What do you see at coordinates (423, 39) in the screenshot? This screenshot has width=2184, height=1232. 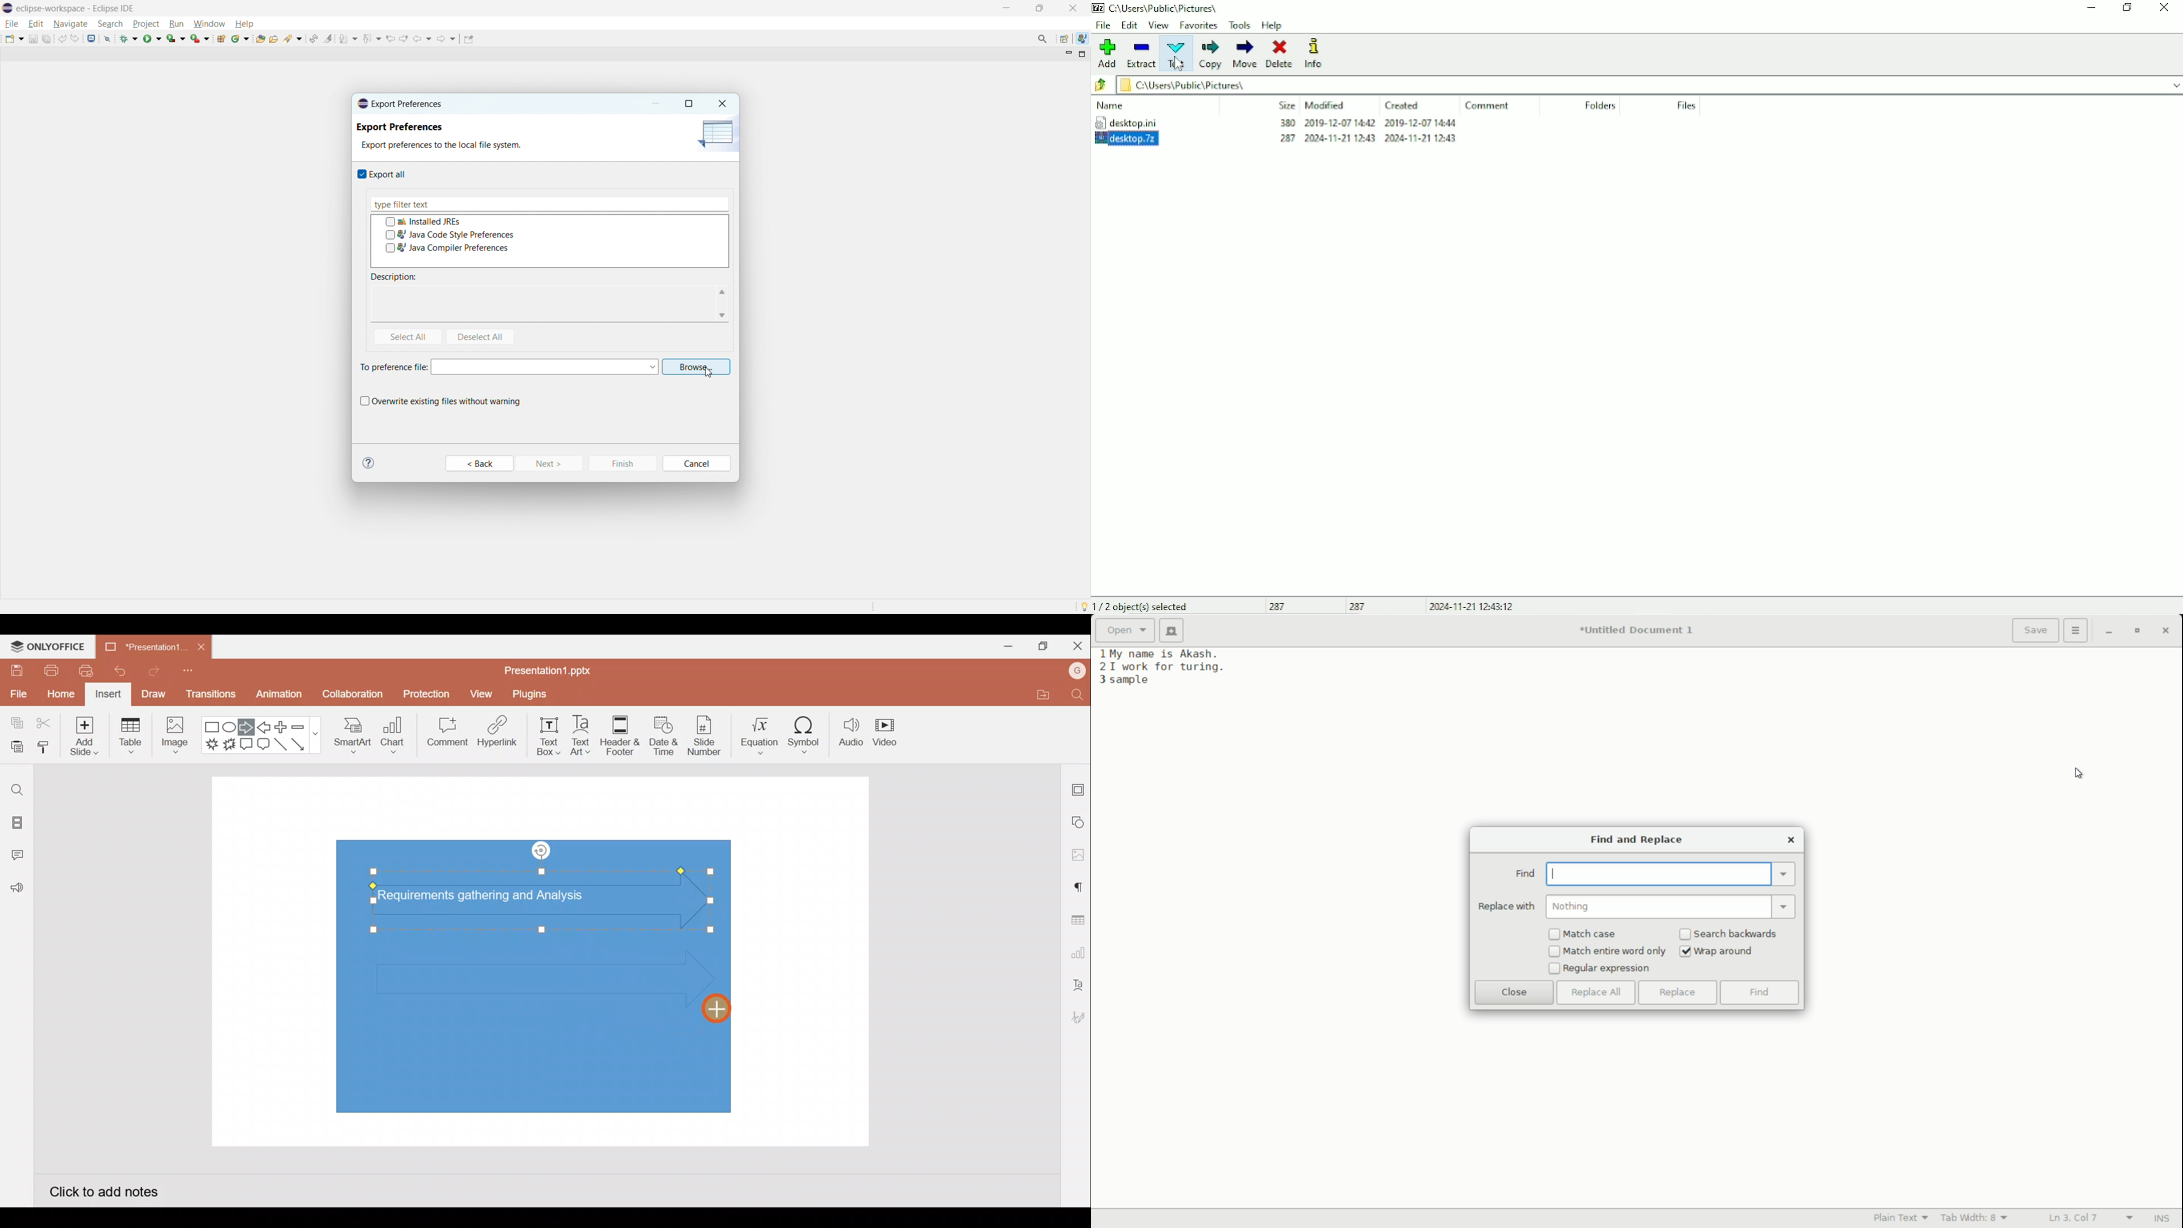 I see `back` at bounding box center [423, 39].